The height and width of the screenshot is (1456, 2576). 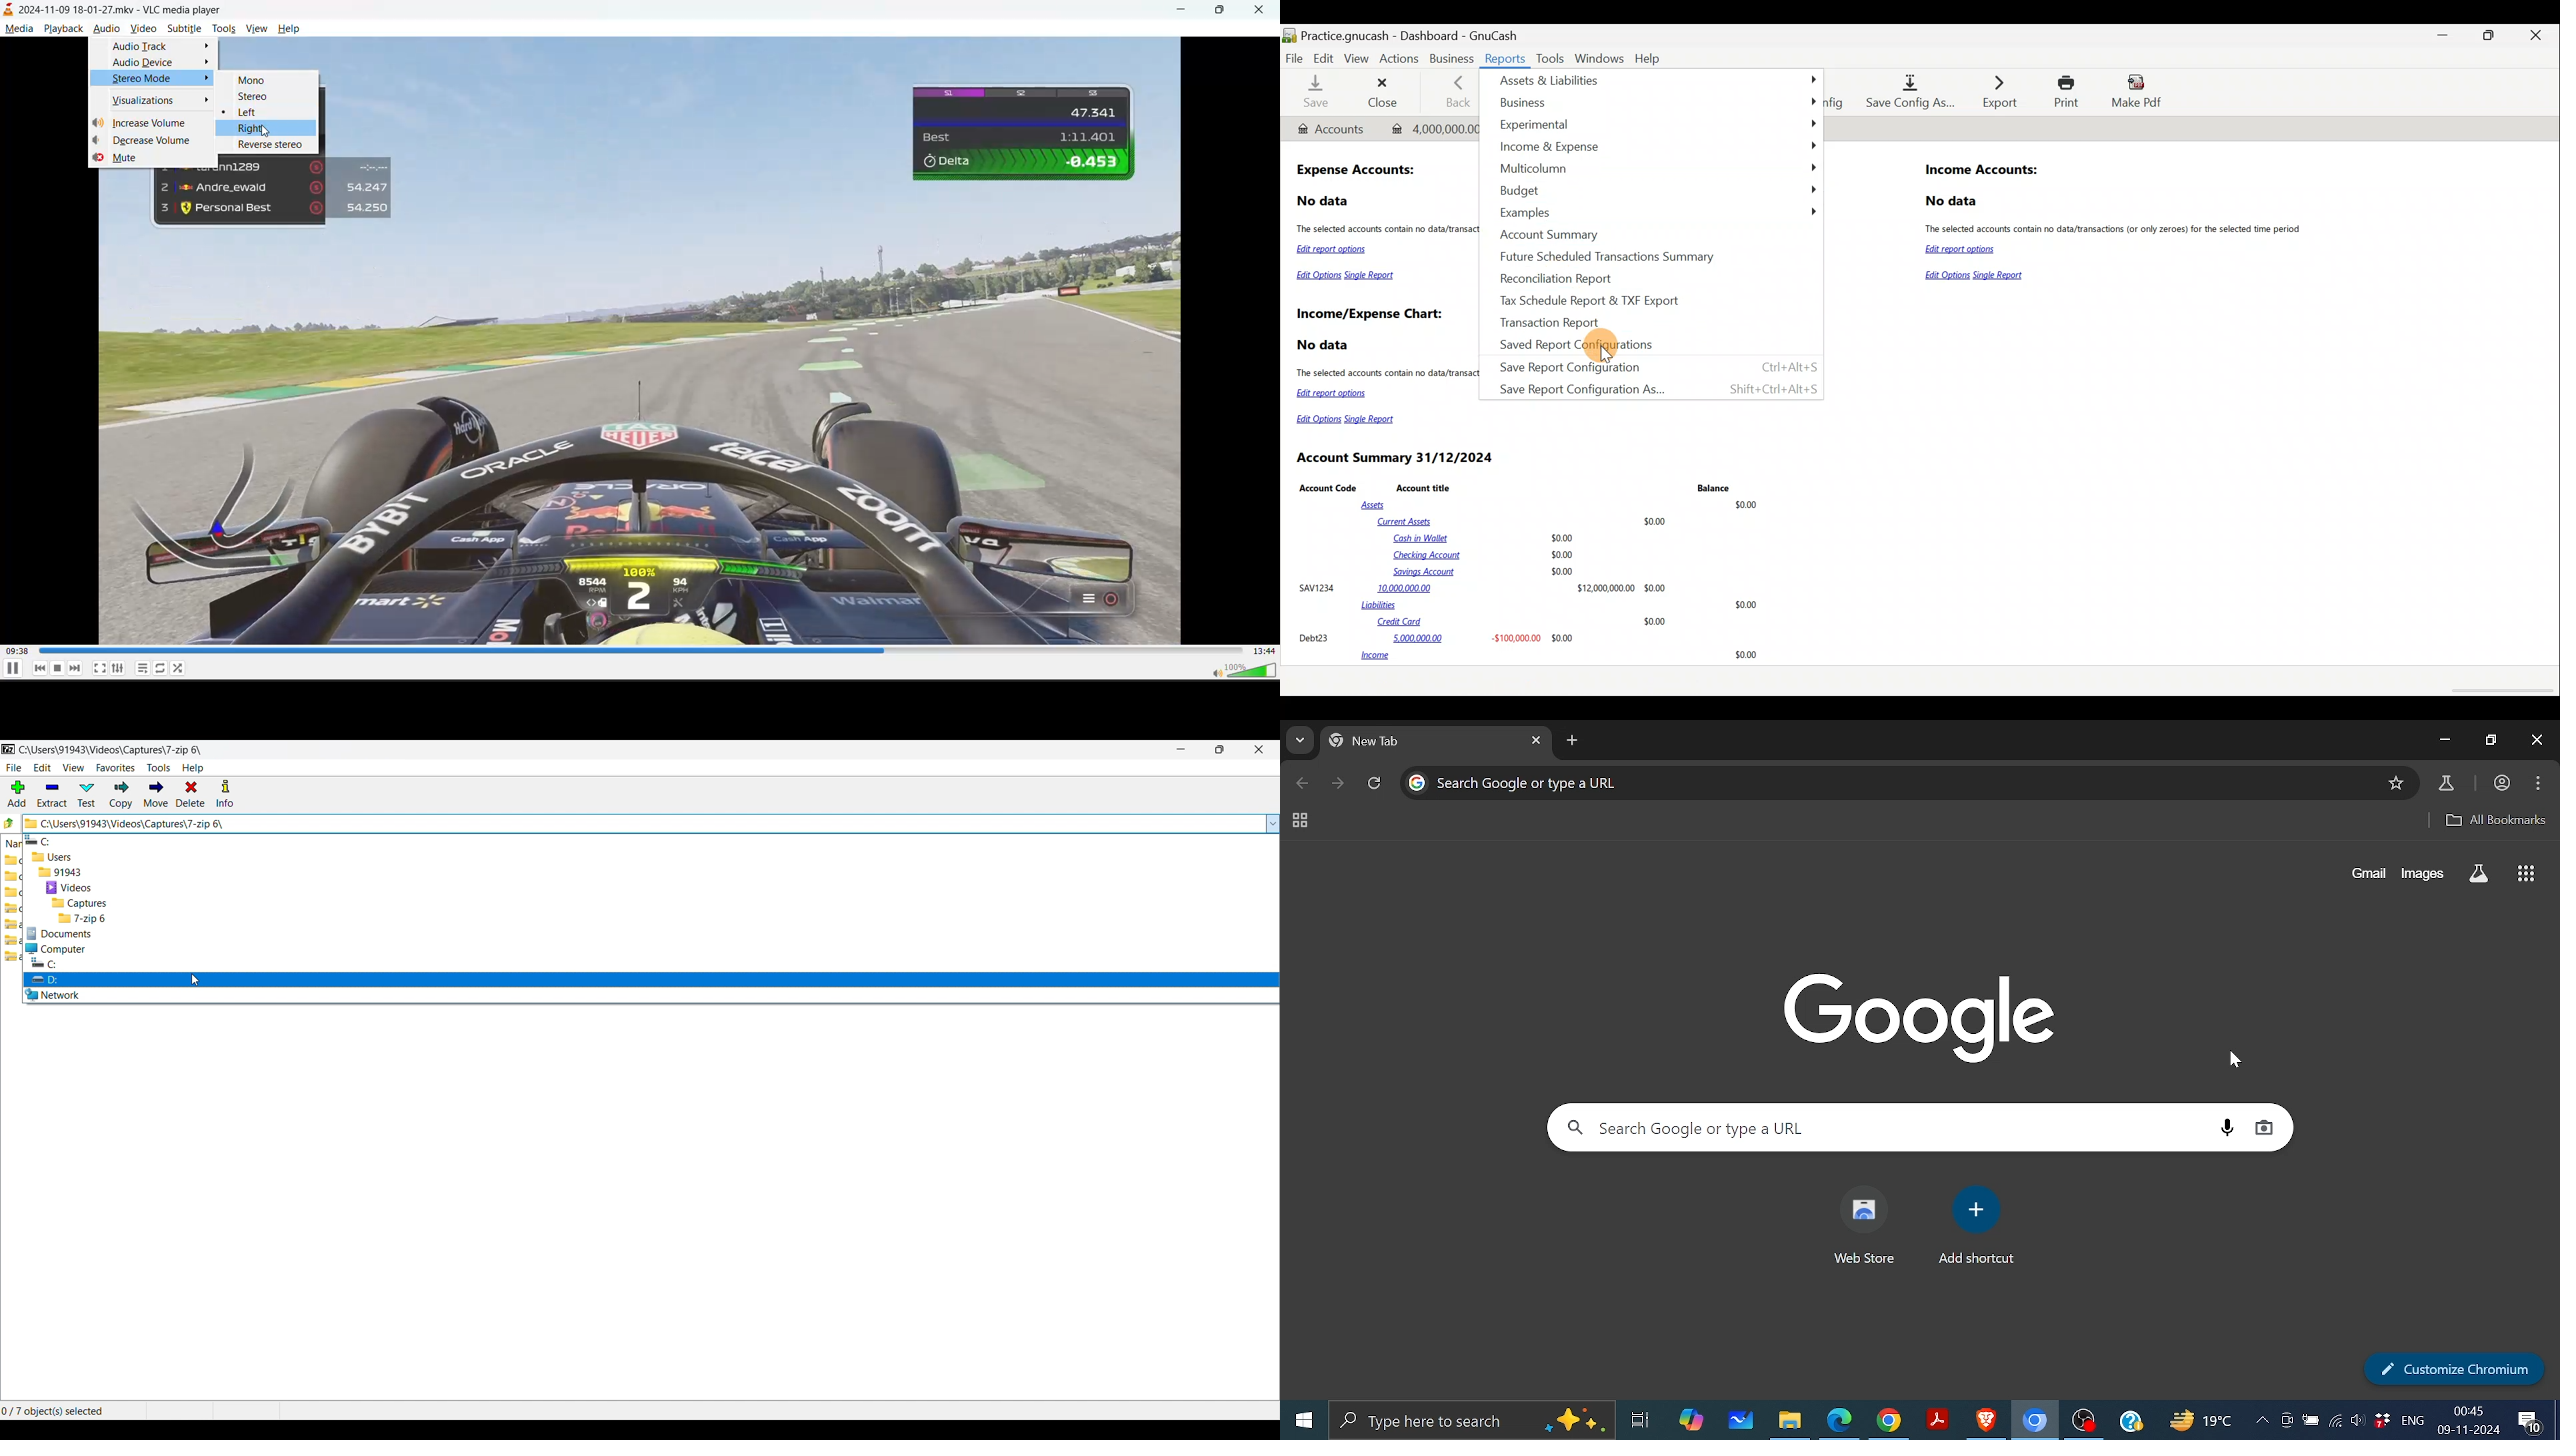 What do you see at coordinates (1272, 823) in the screenshot?
I see `dropdown` at bounding box center [1272, 823].